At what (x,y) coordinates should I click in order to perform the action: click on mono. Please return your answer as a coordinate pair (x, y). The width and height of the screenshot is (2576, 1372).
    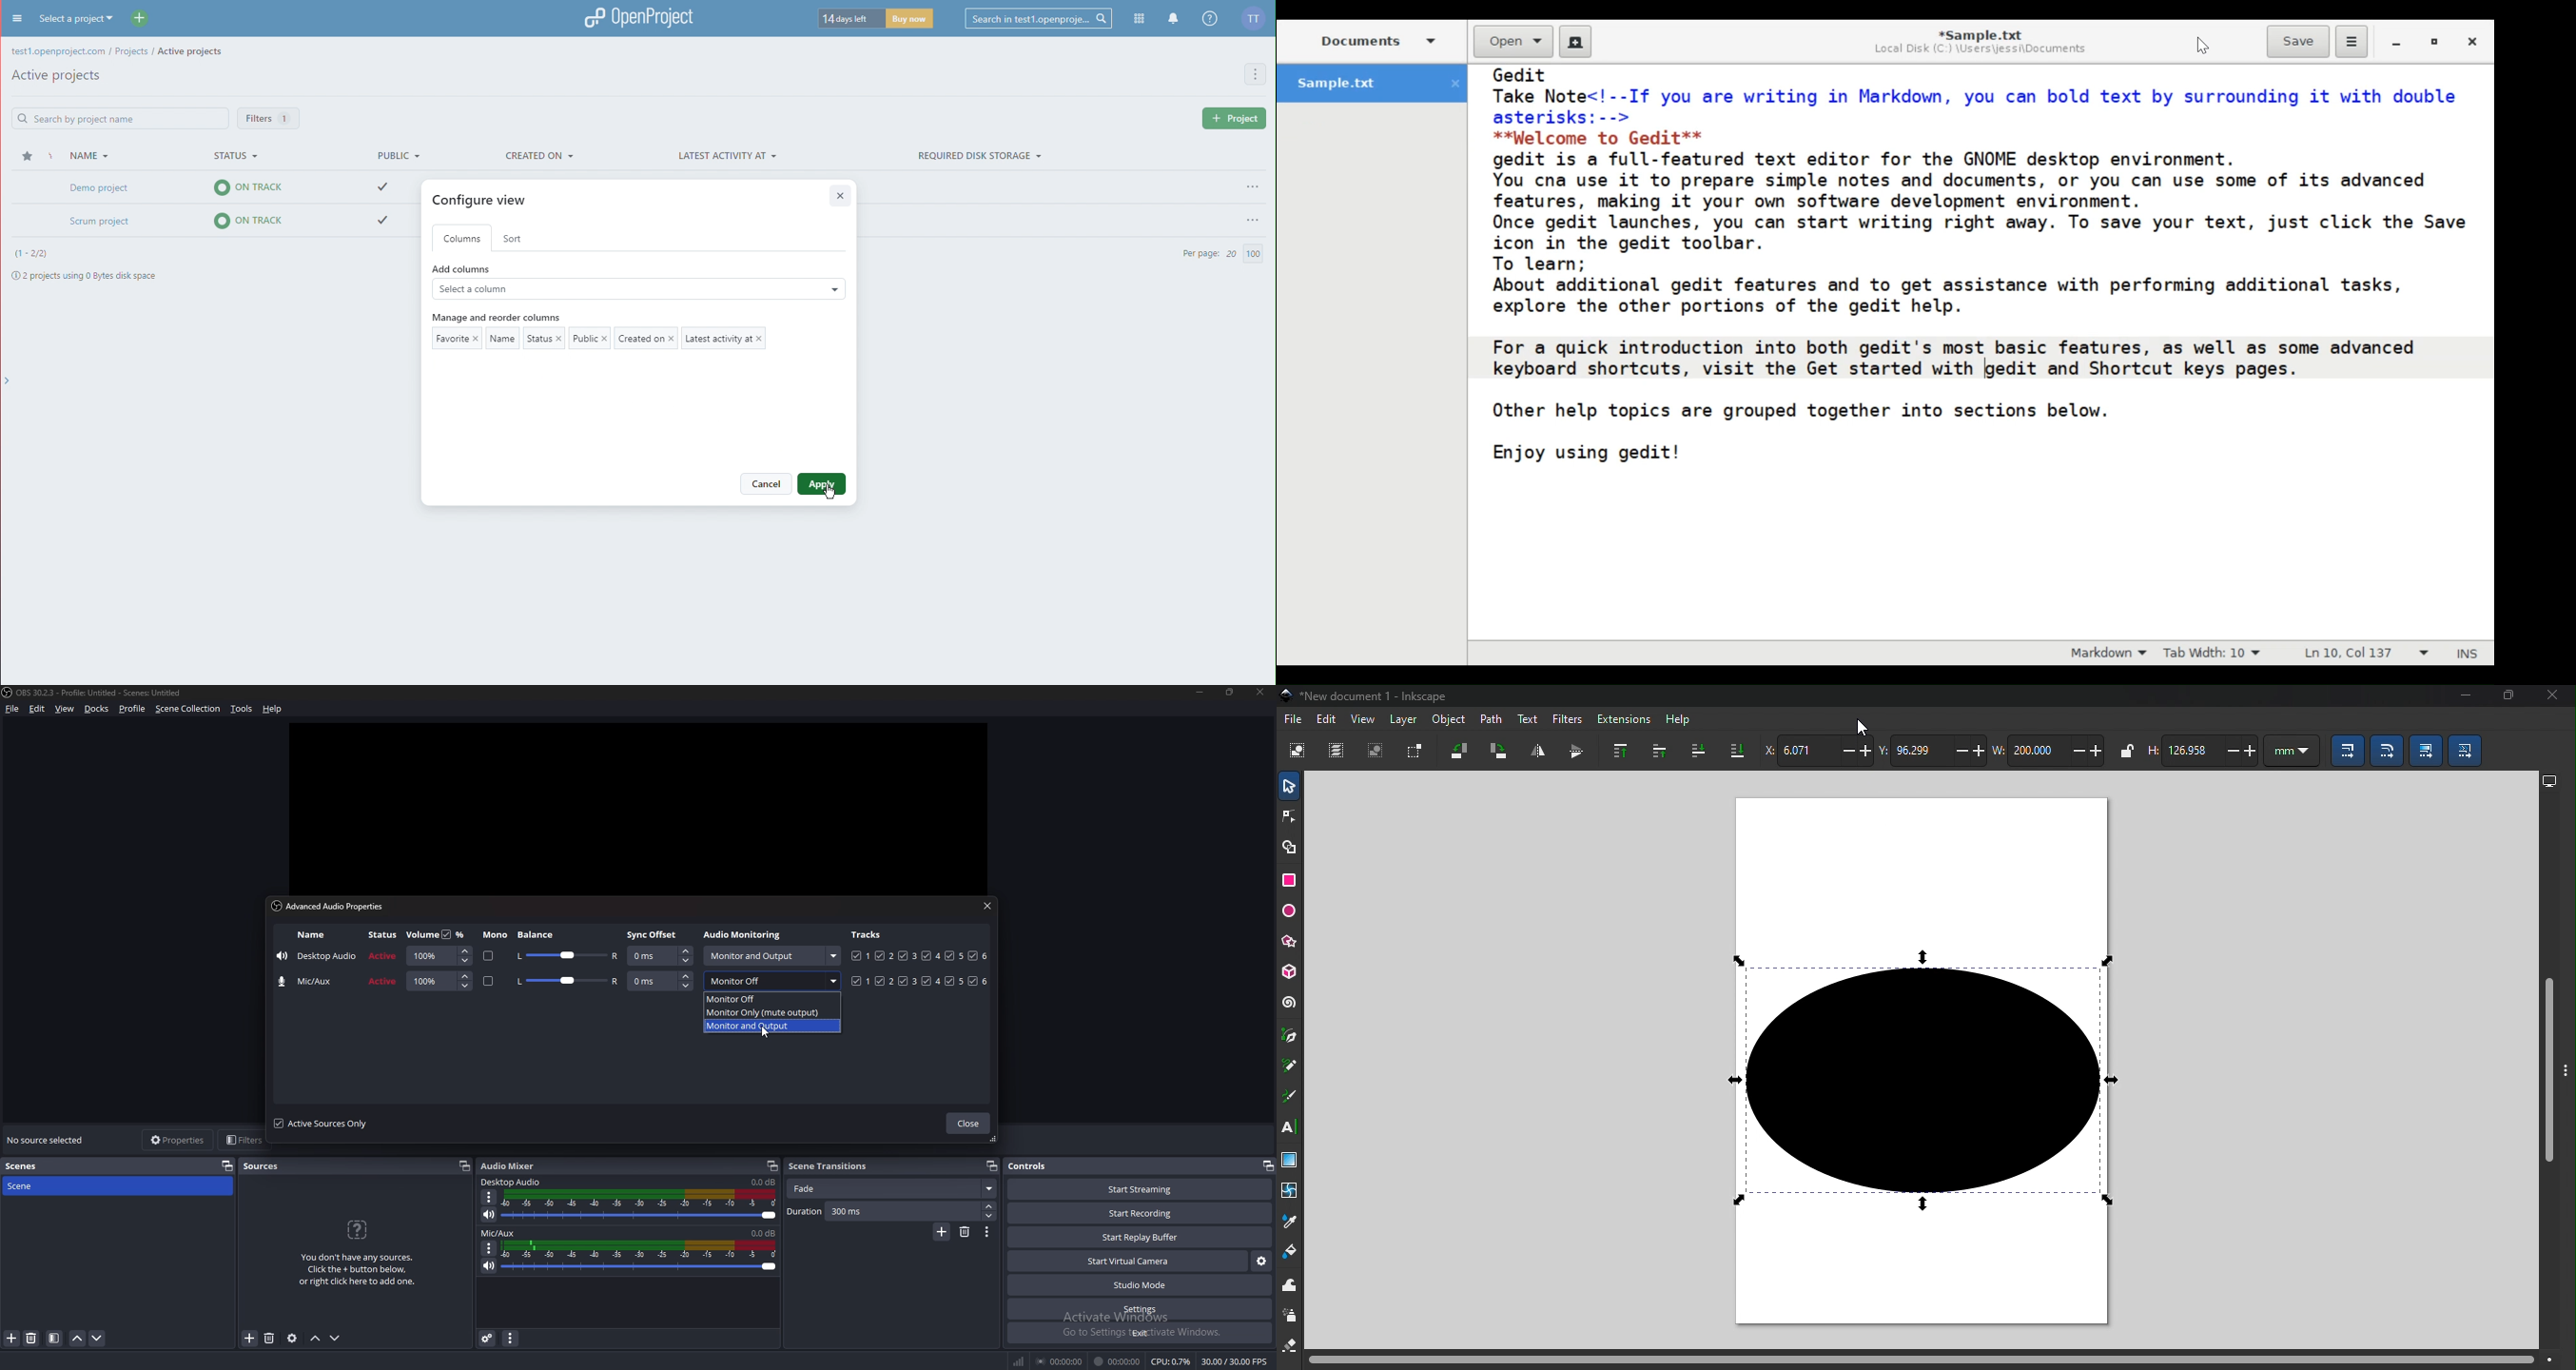
    Looking at the image, I should click on (495, 935).